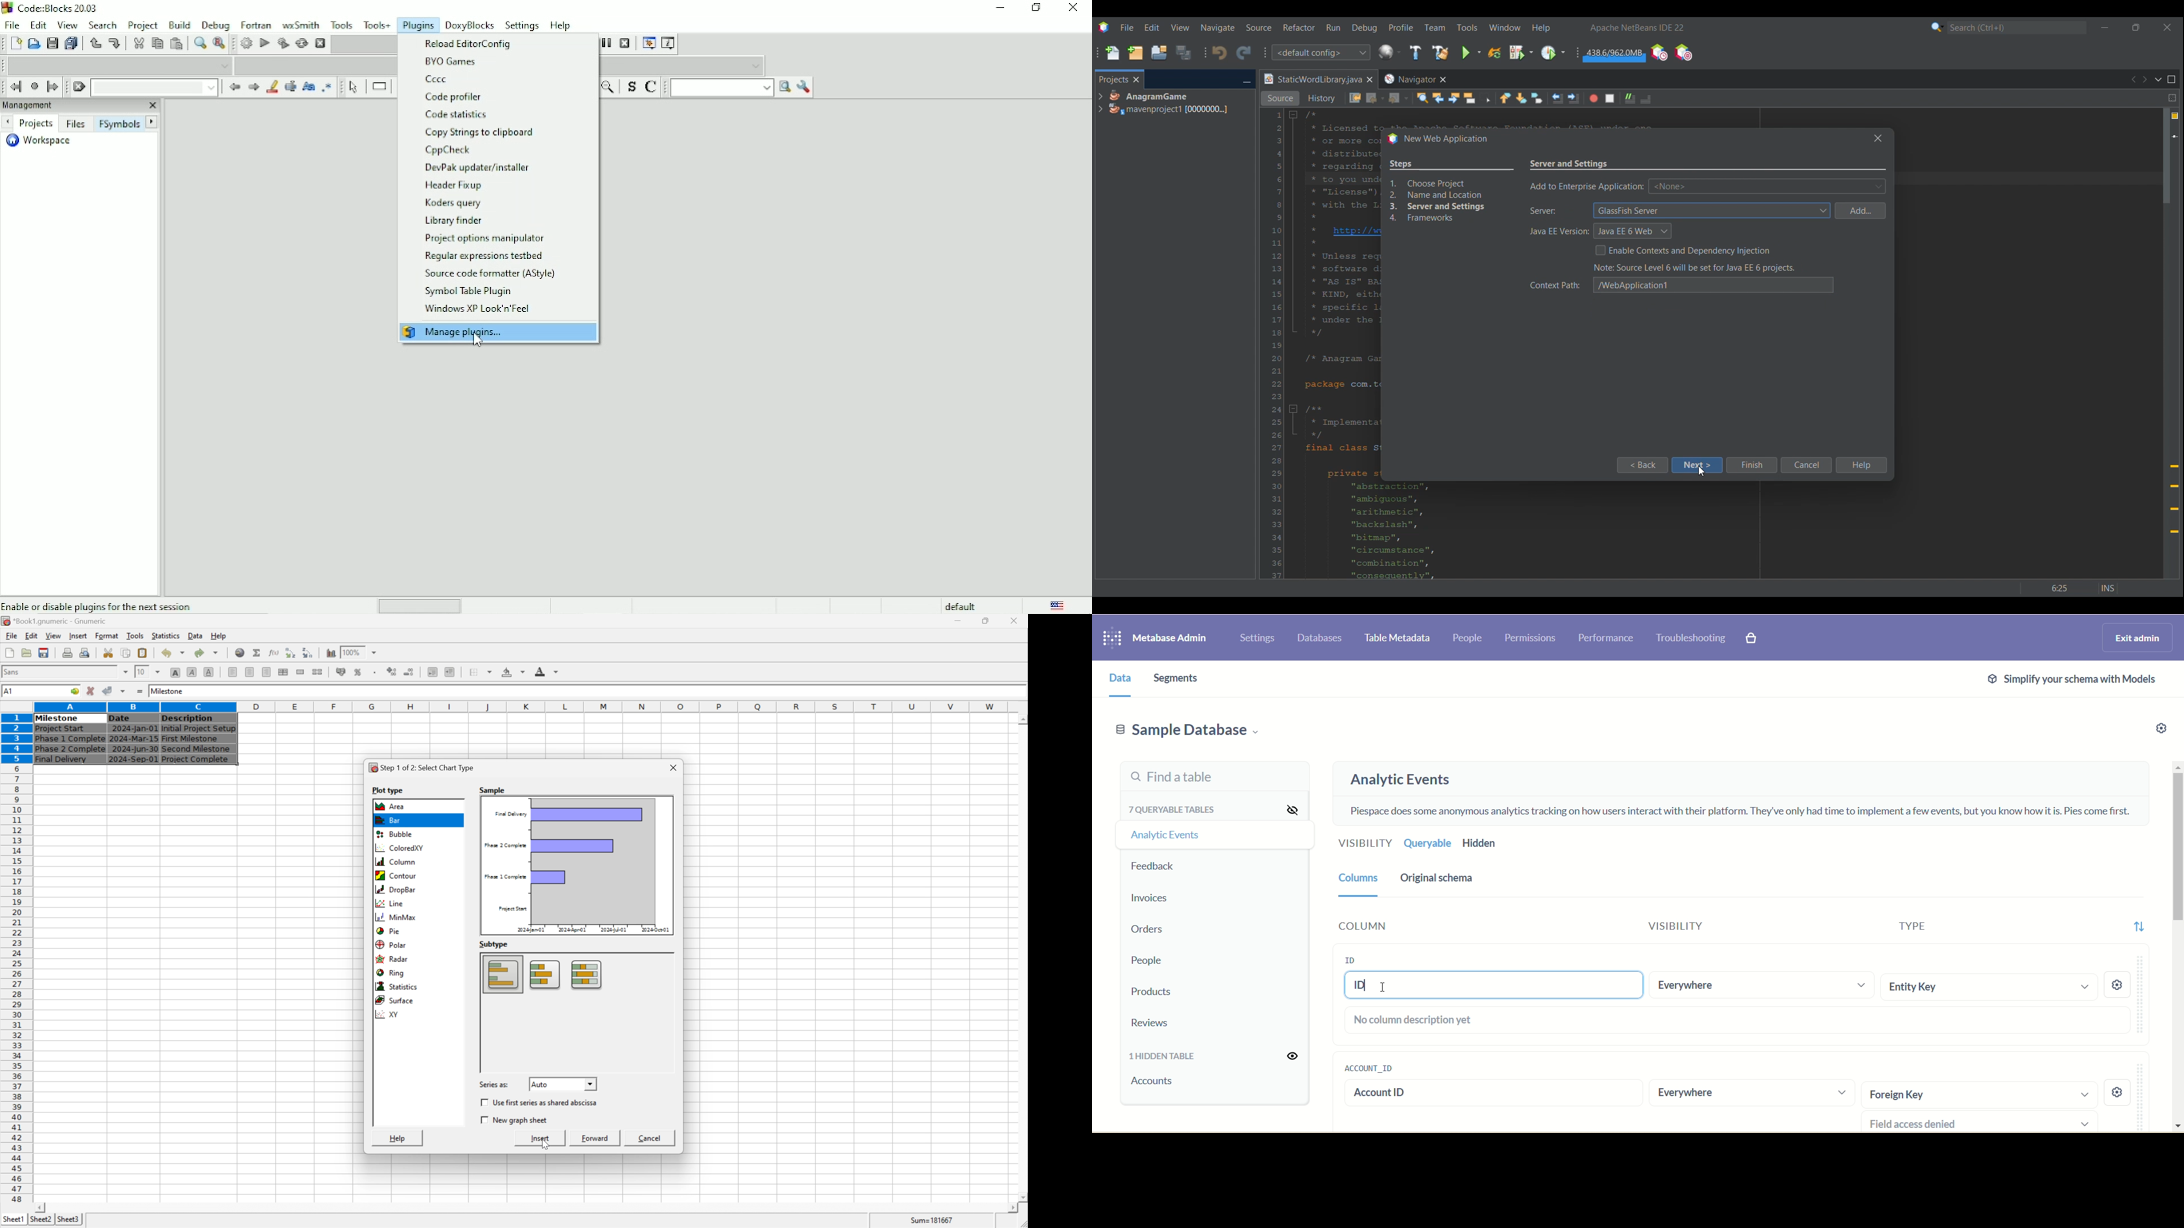 The width and height of the screenshot is (2184, 1232). I want to click on series as:, so click(495, 1084).